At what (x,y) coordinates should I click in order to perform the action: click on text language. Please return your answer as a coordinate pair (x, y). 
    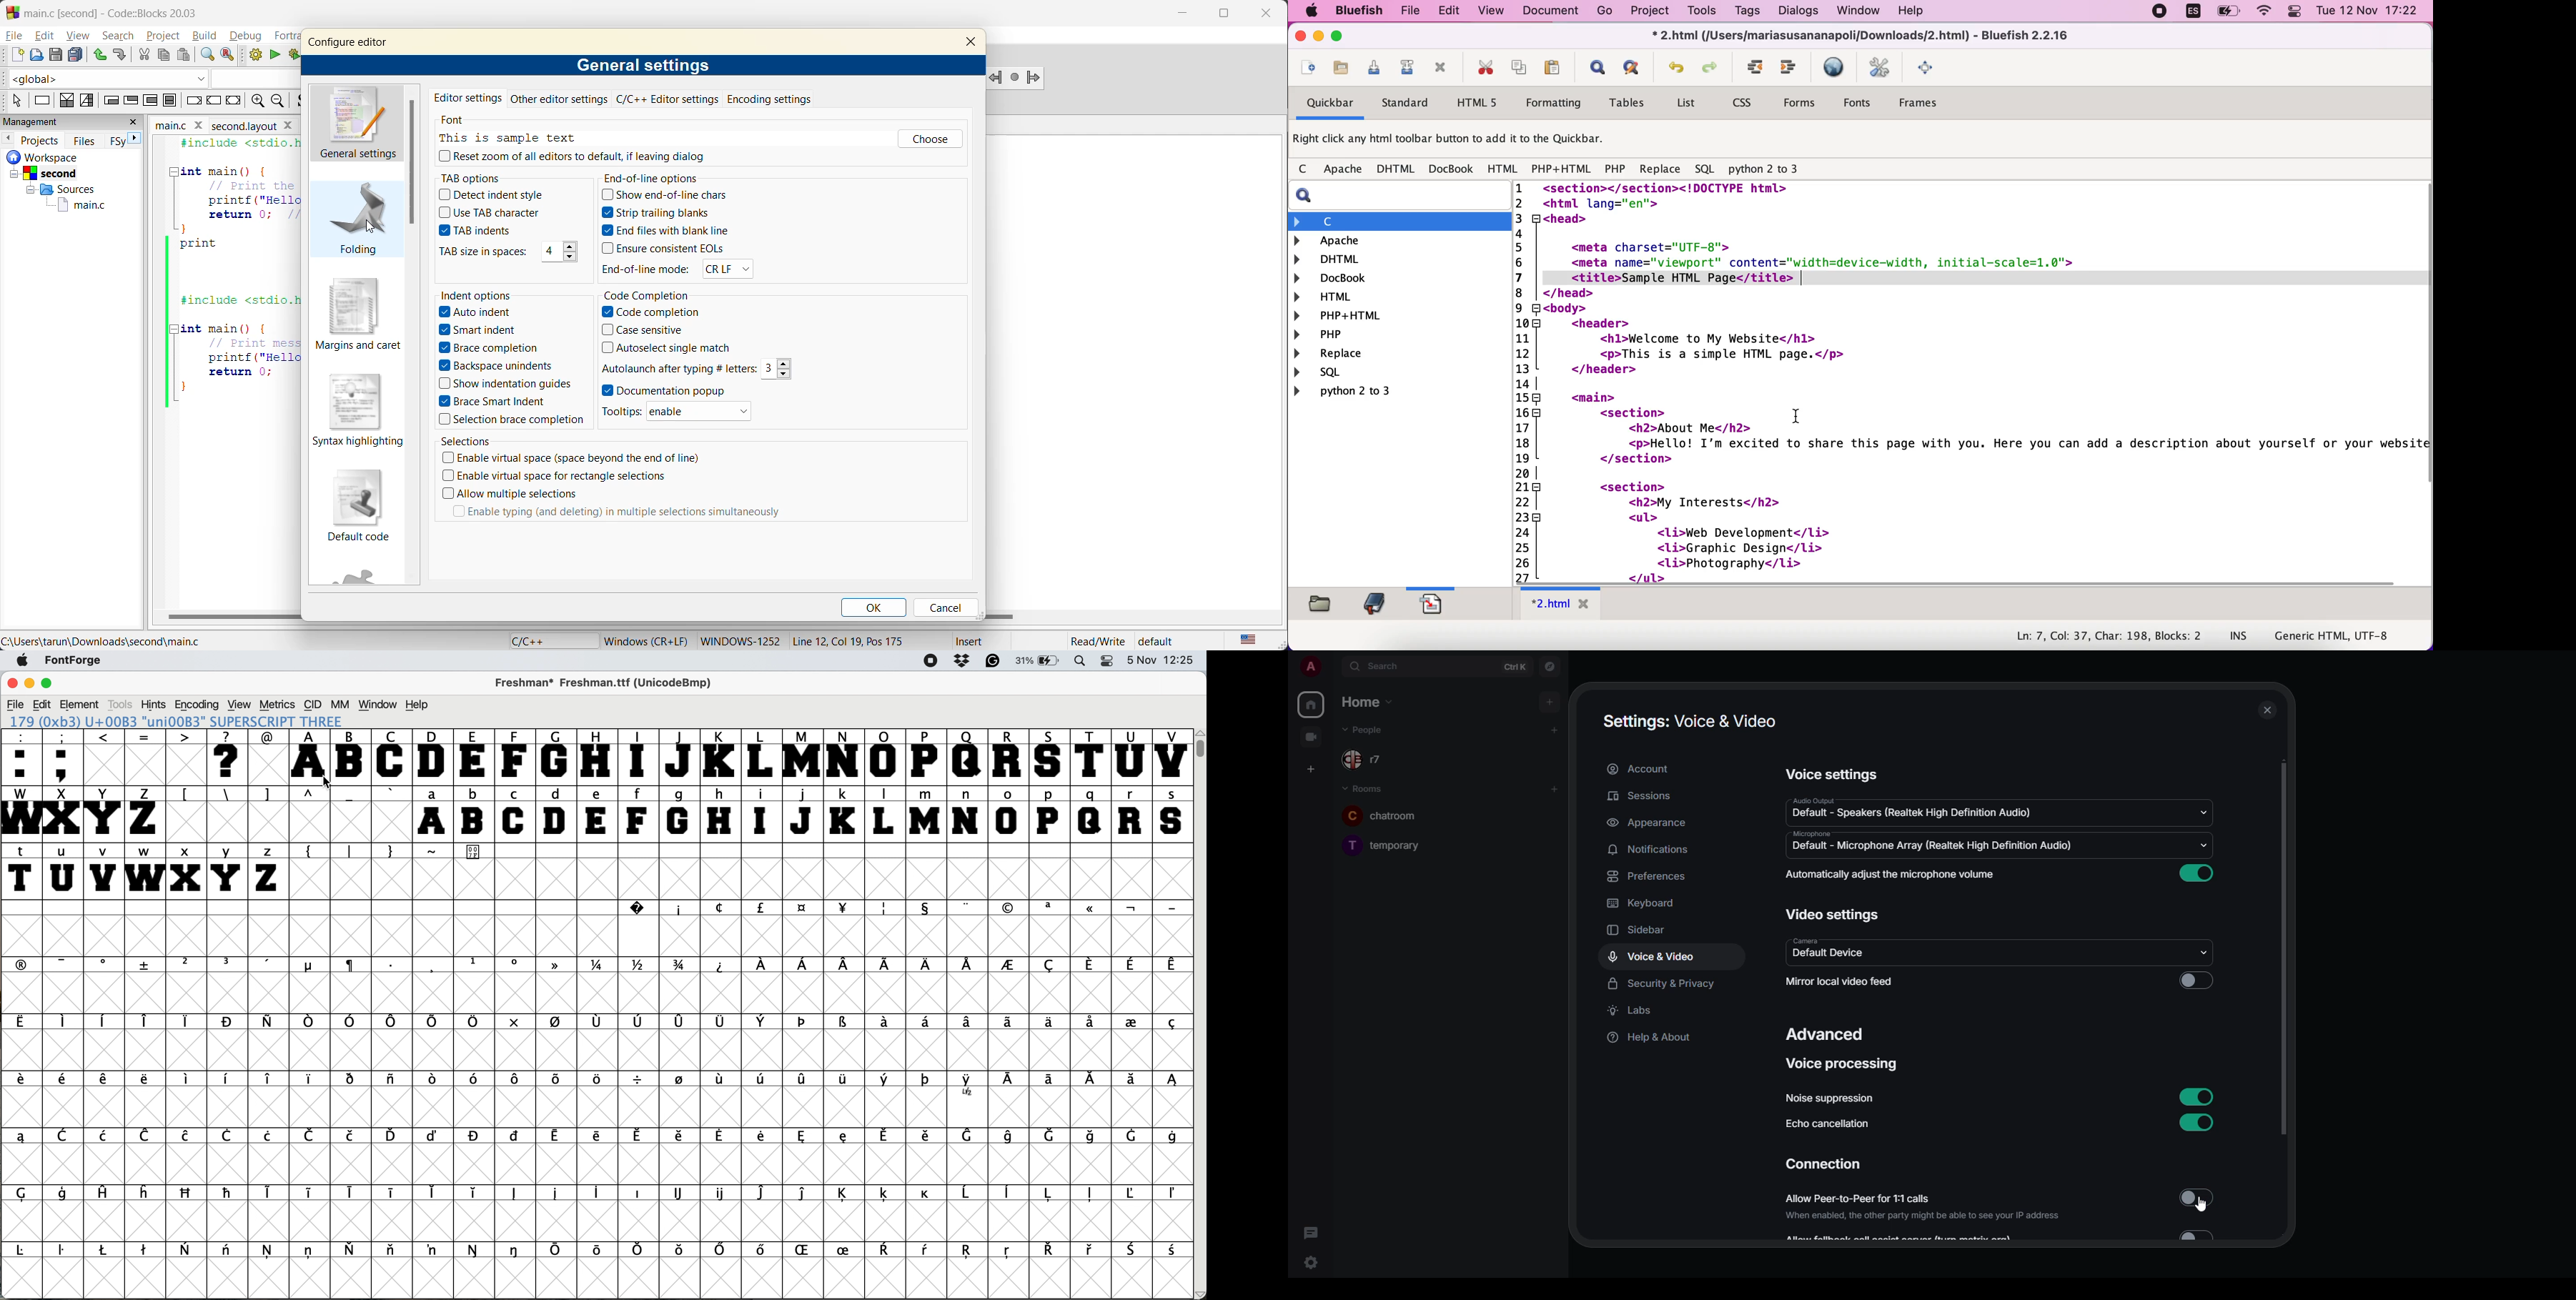
    Looking at the image, I should click on (1248, 640).